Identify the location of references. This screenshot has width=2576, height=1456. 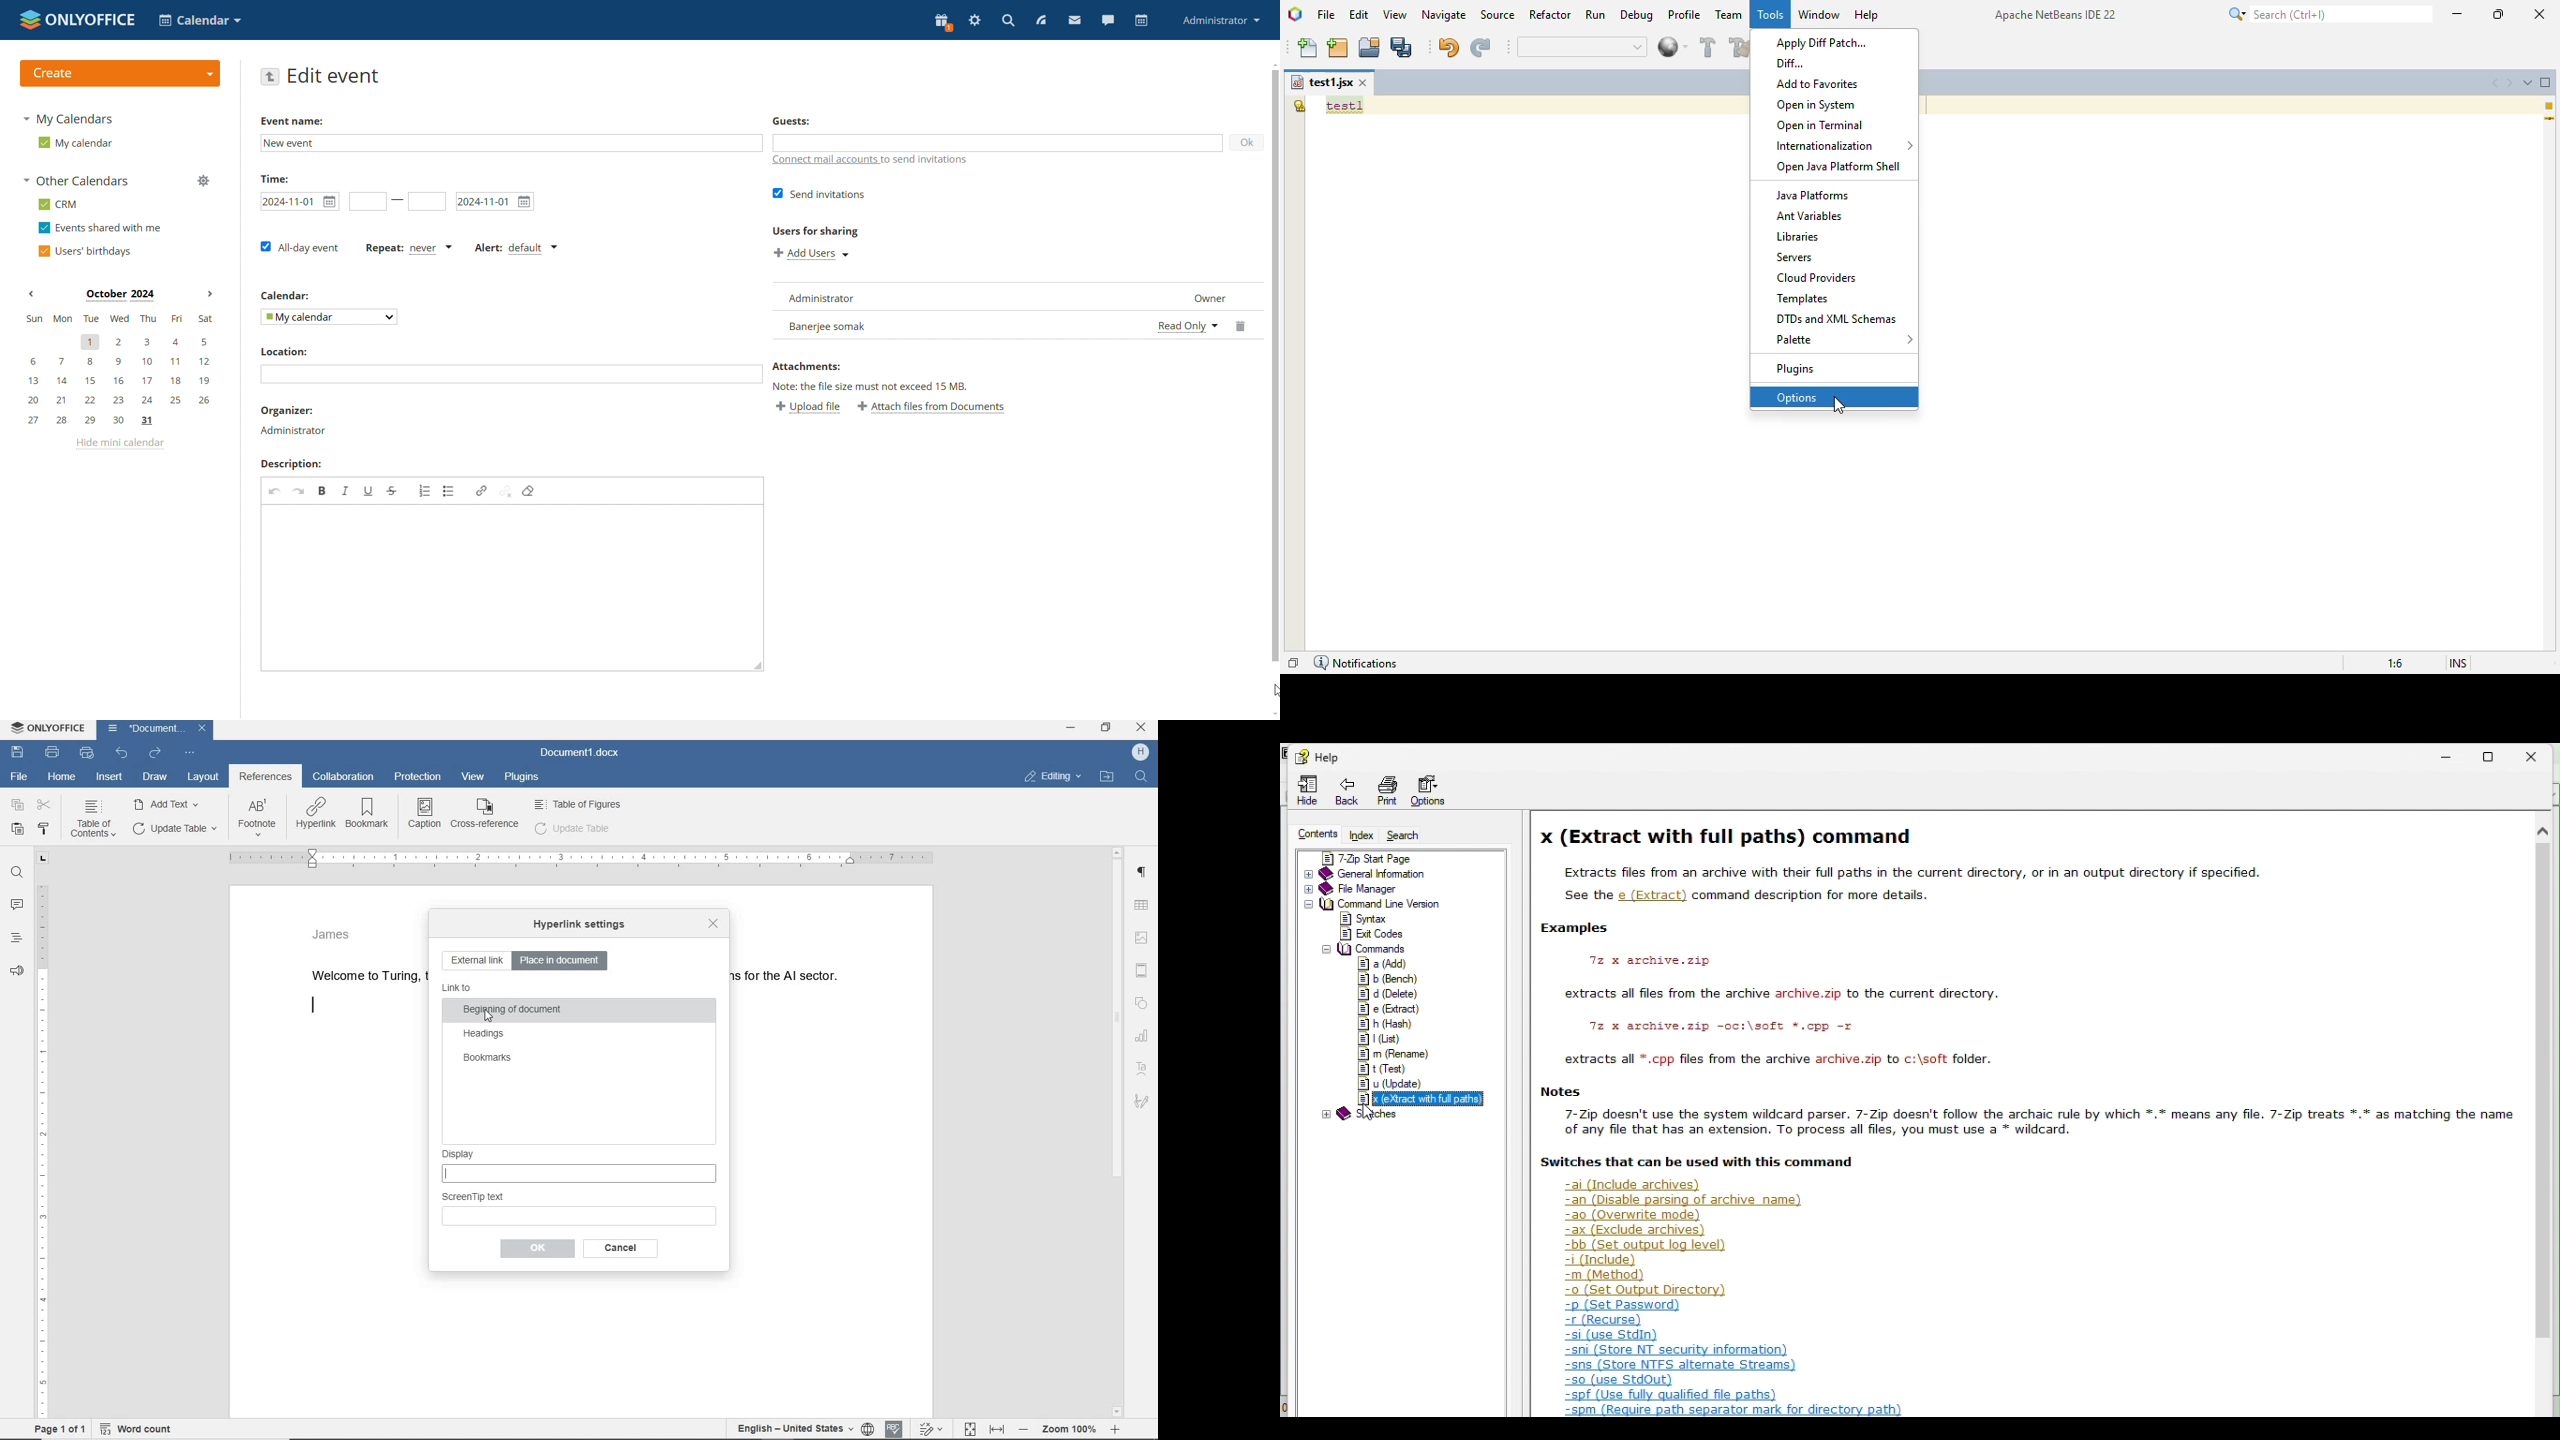
(266, 778).